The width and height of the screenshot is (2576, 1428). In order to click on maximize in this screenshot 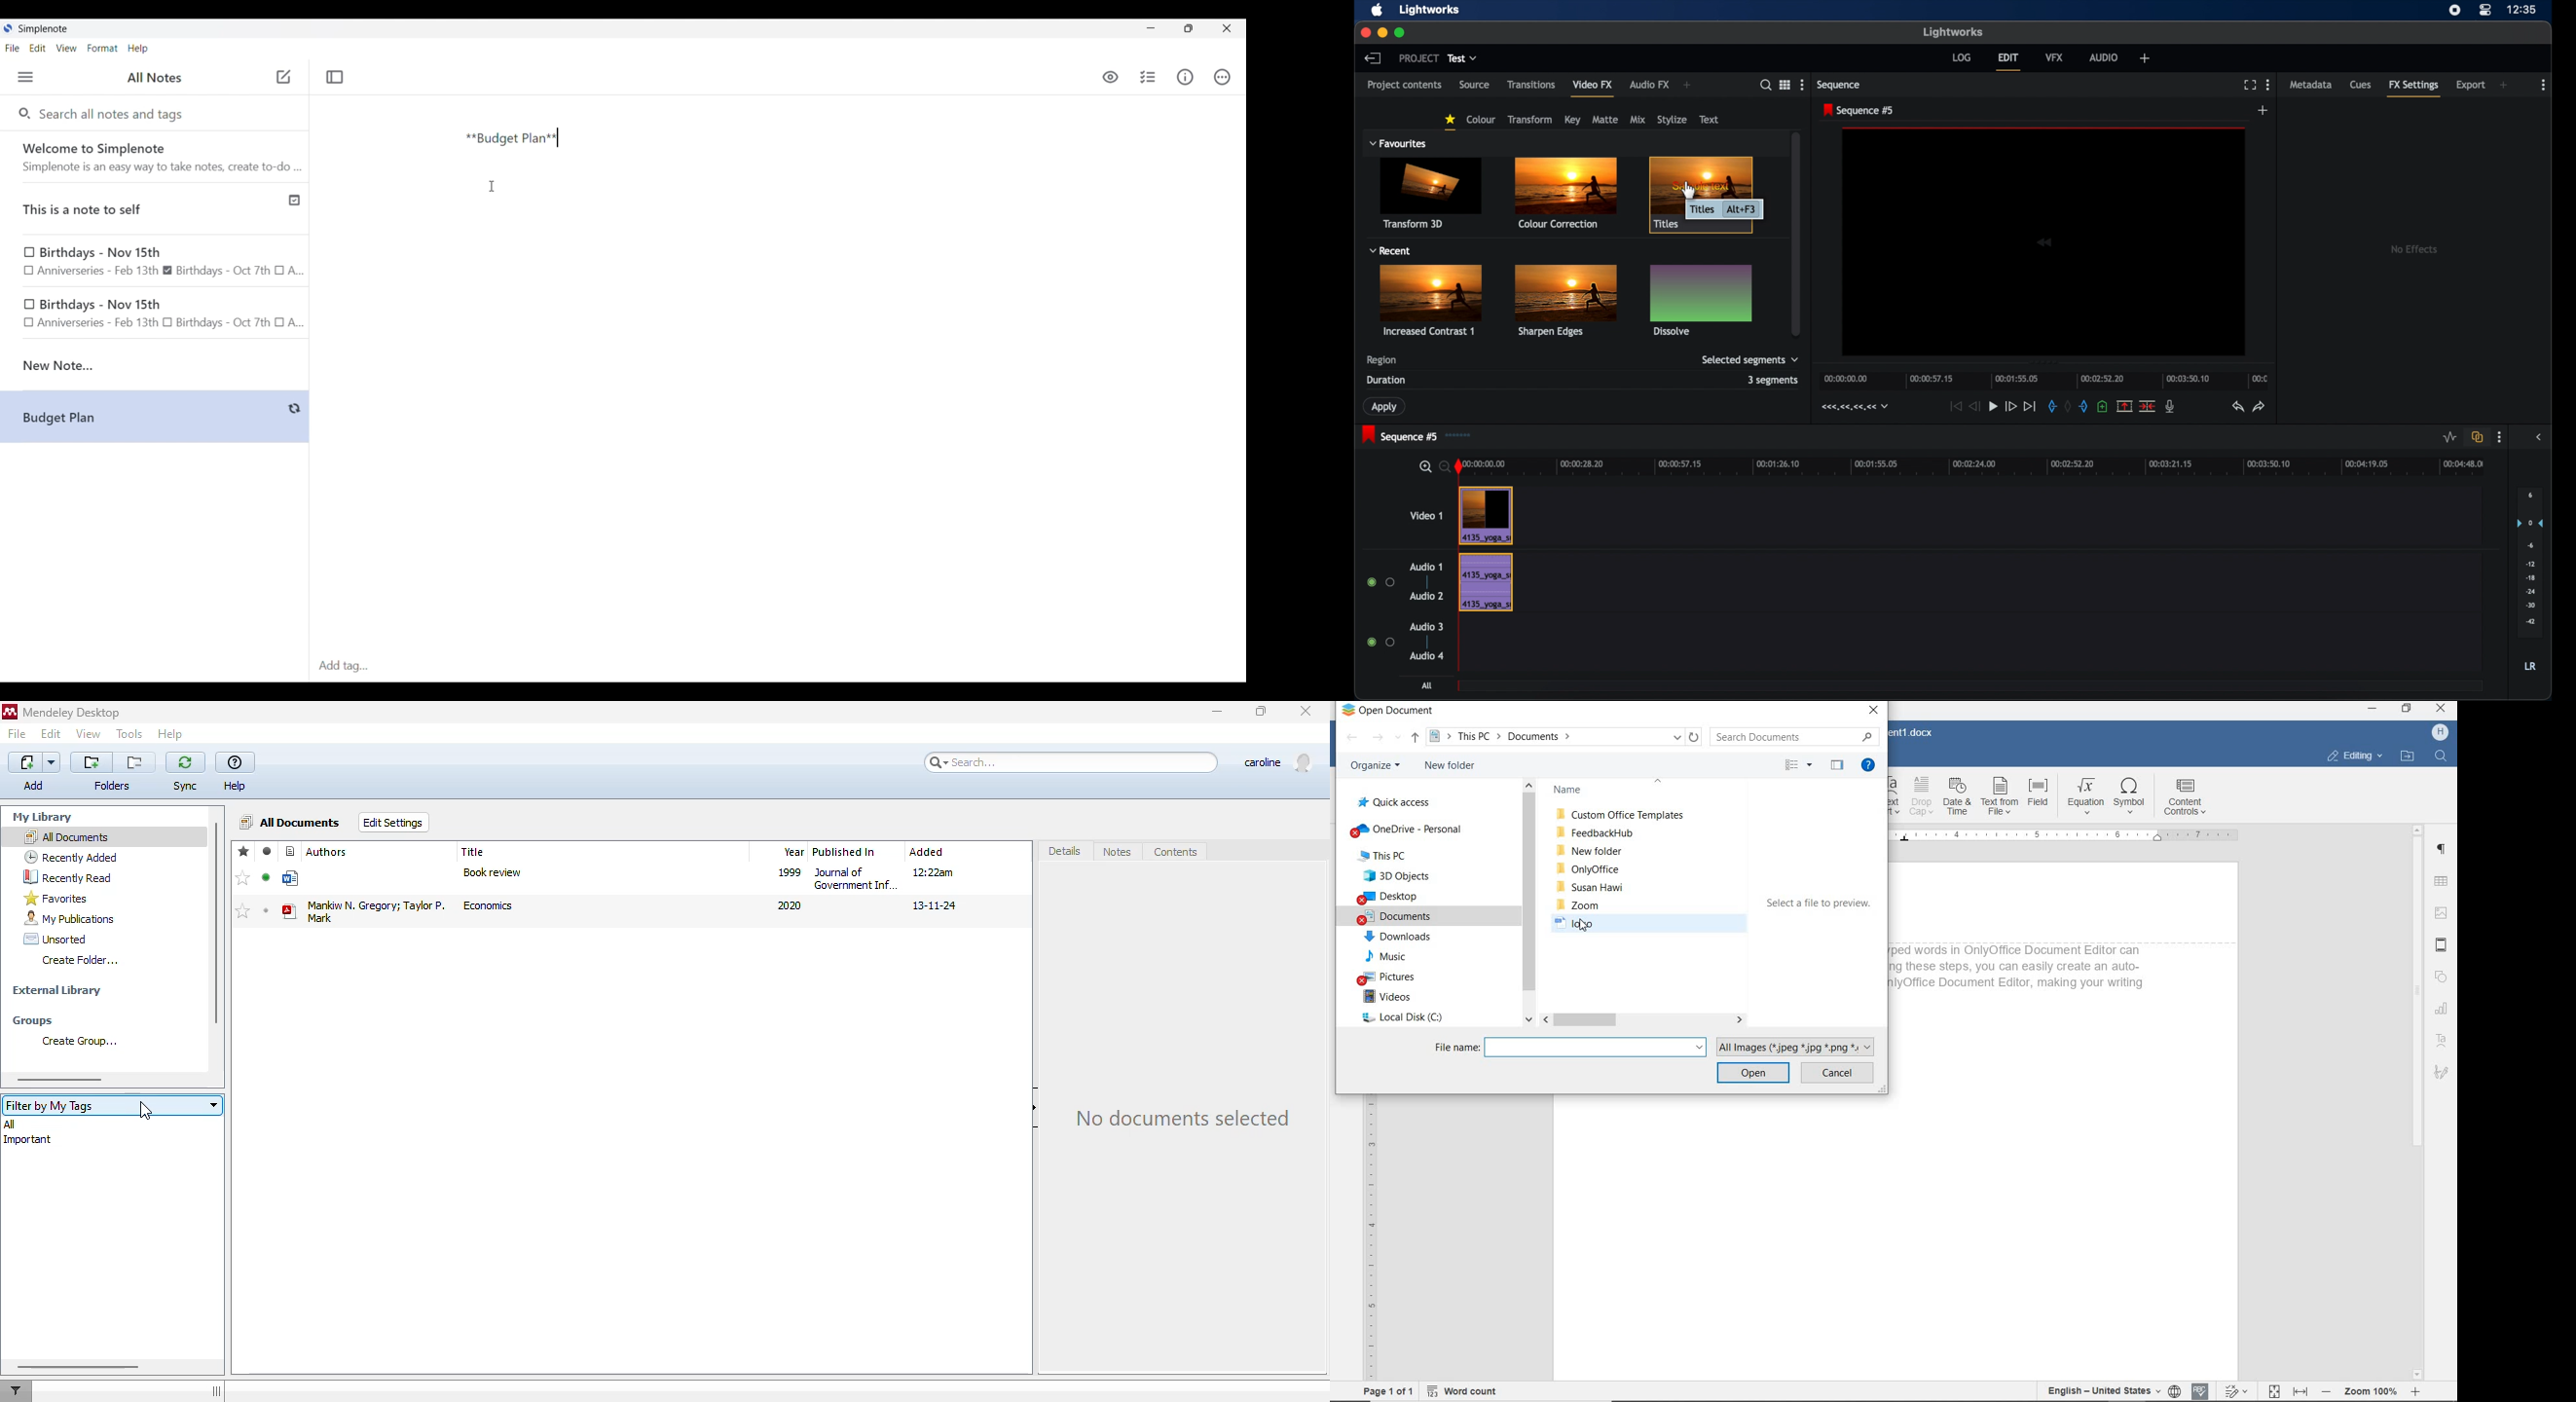, I will do `click(1261, 711)`.